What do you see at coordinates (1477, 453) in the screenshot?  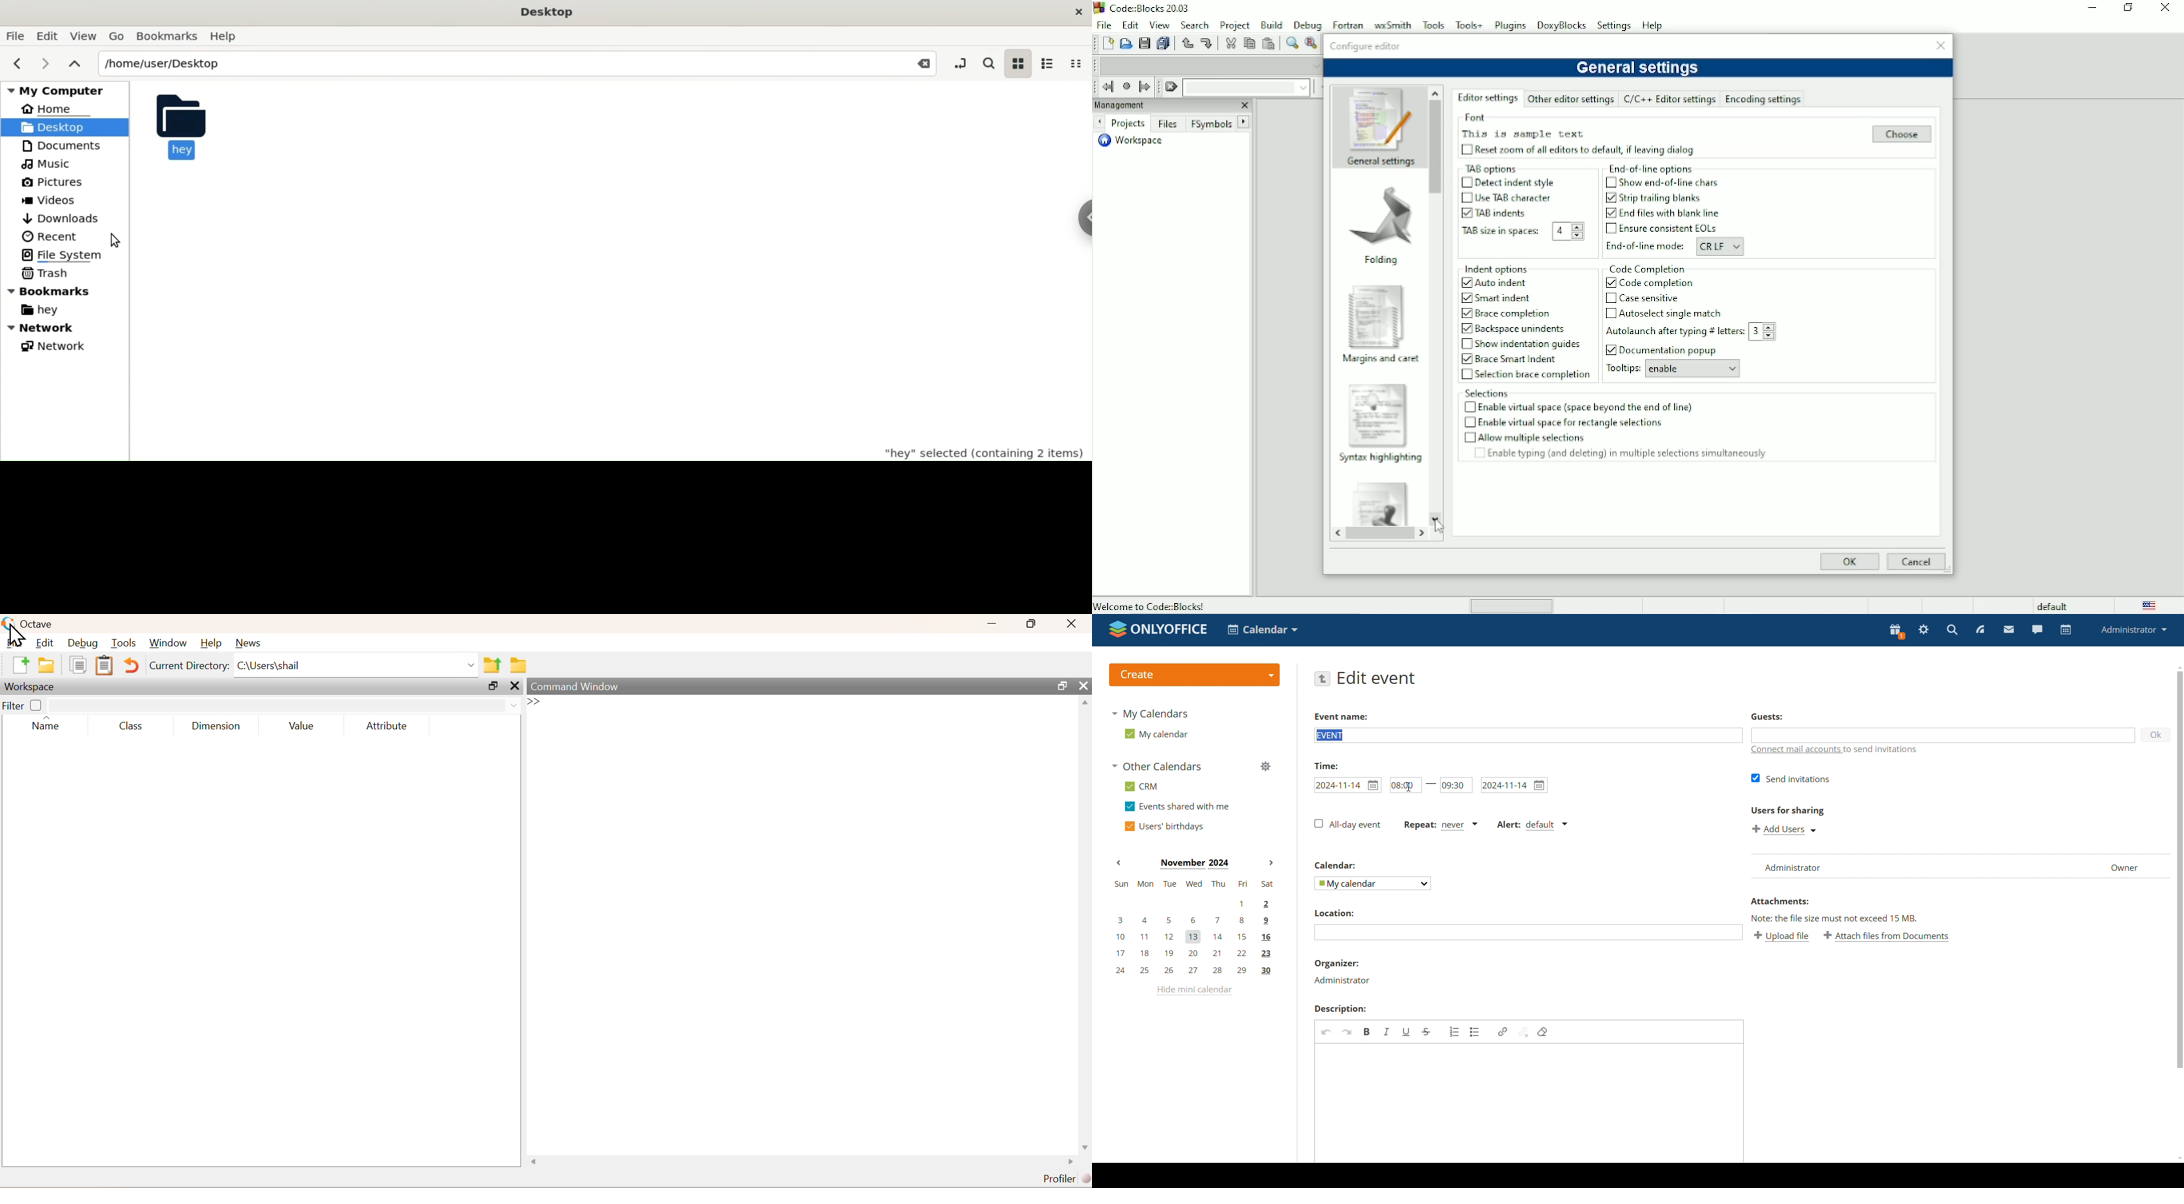 I see `` at bounding box center [1477, 453].